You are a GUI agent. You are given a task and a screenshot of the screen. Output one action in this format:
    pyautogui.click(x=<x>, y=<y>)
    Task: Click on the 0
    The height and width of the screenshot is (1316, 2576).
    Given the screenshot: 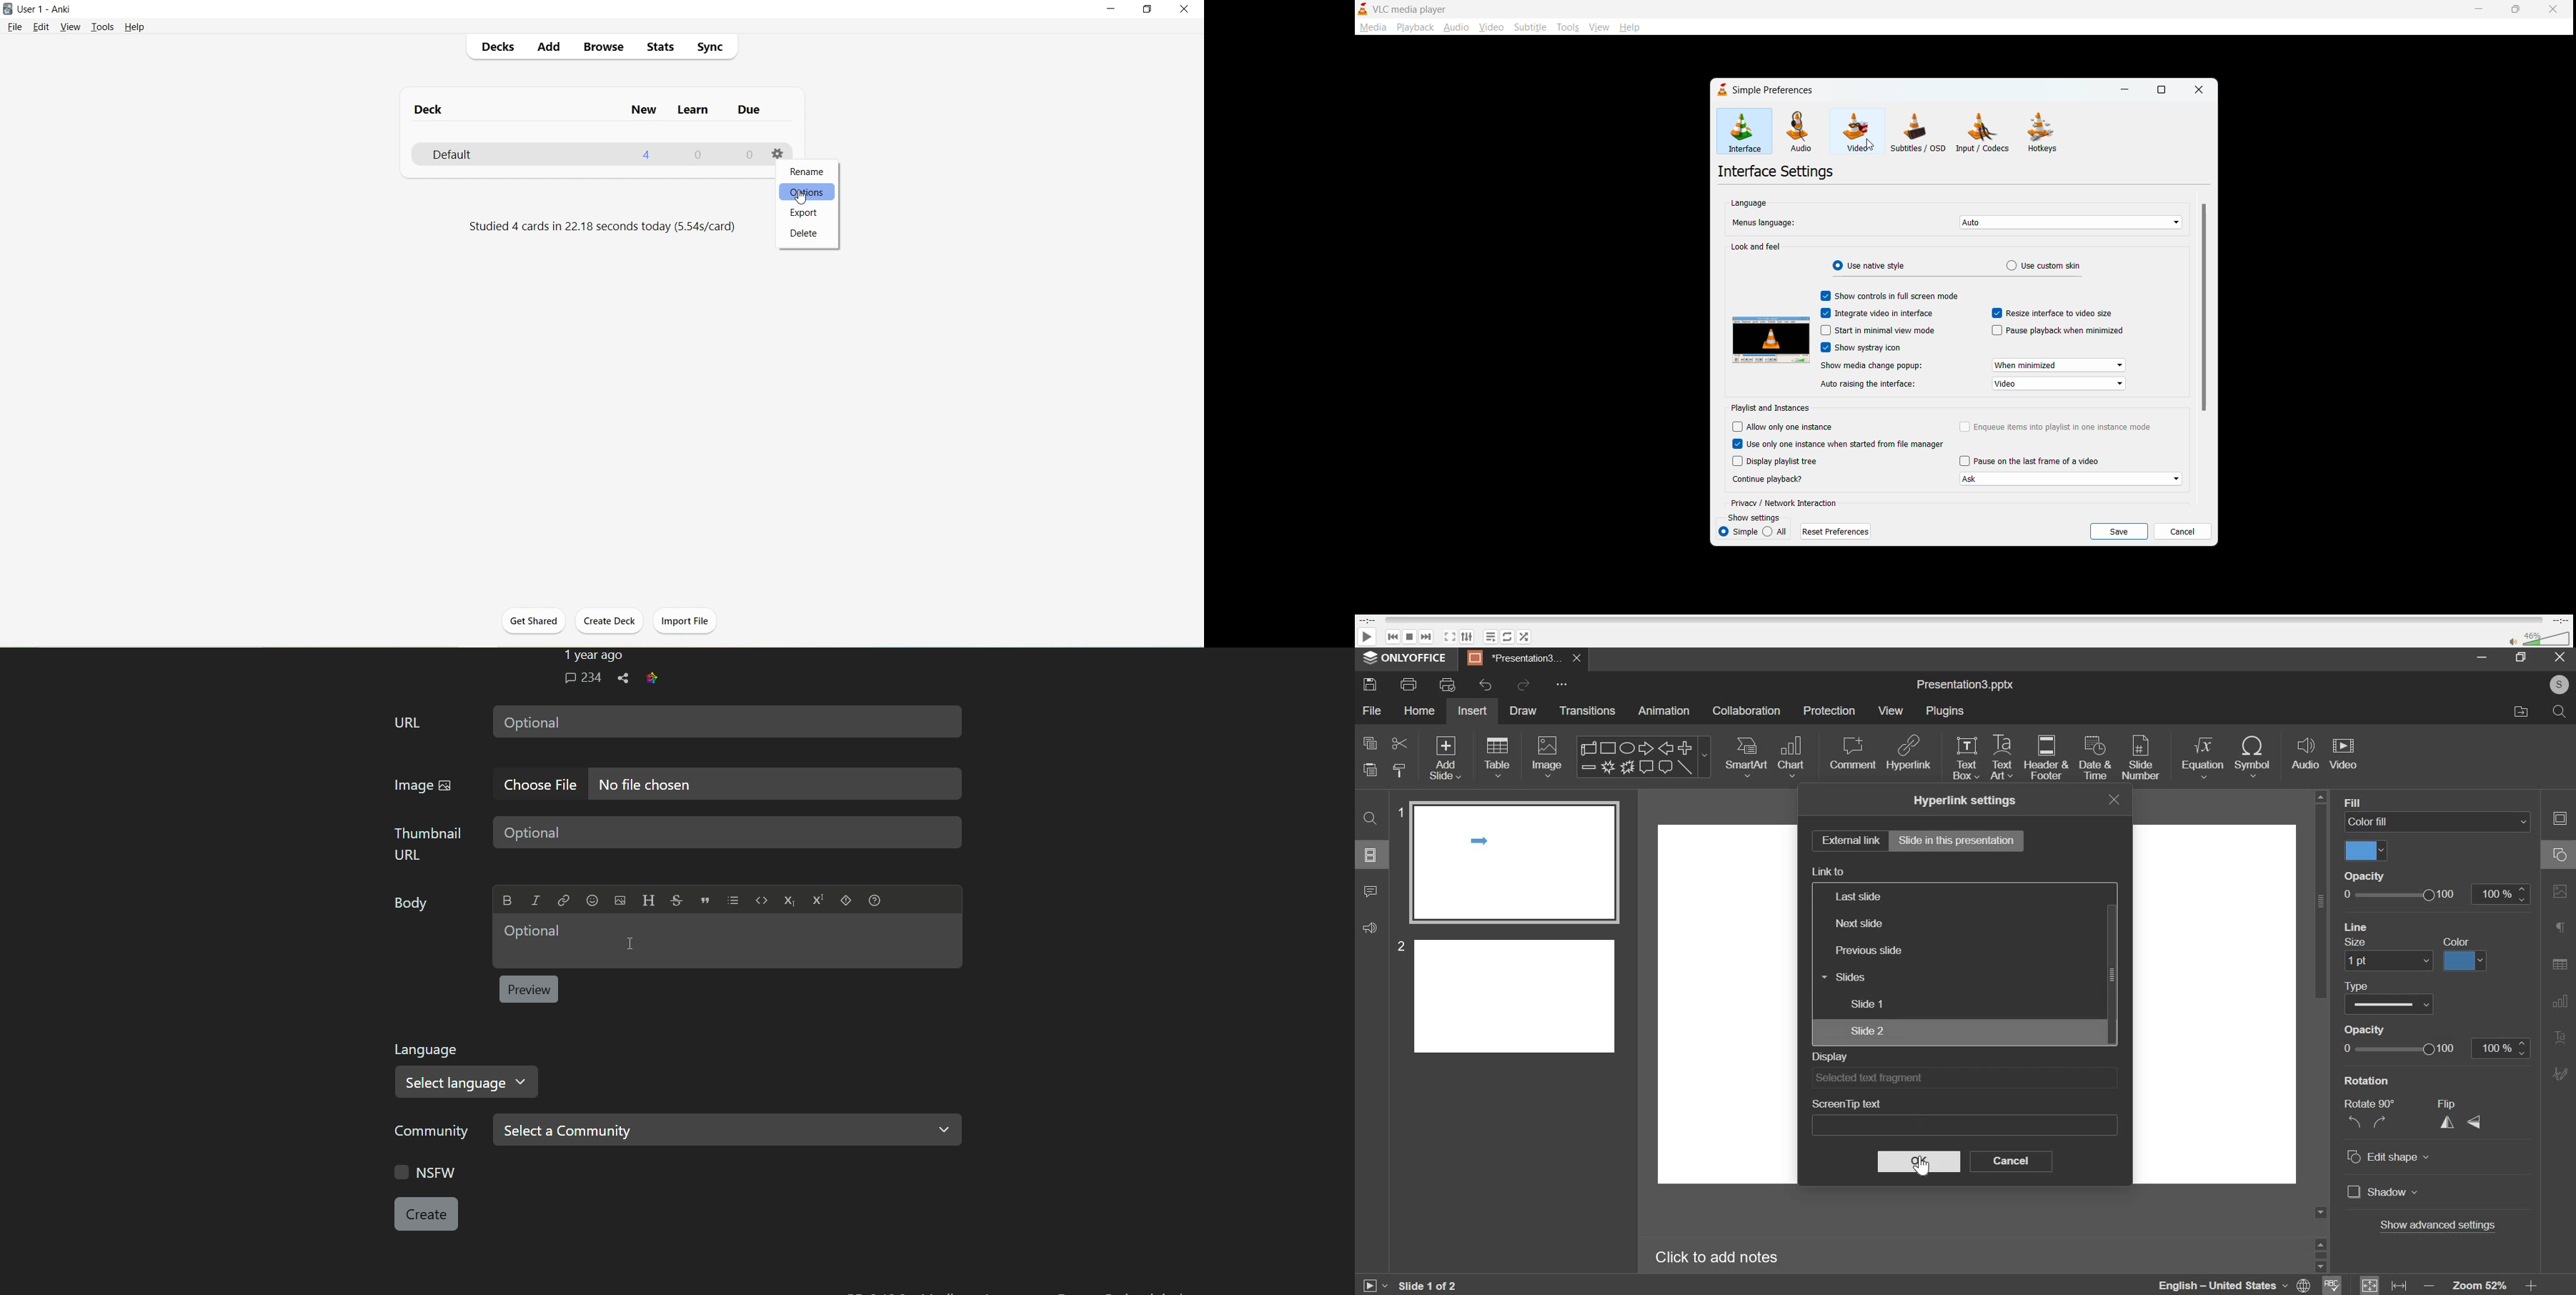 What is the action you would take?
    pyautogui.click(x=748, y=154)
    